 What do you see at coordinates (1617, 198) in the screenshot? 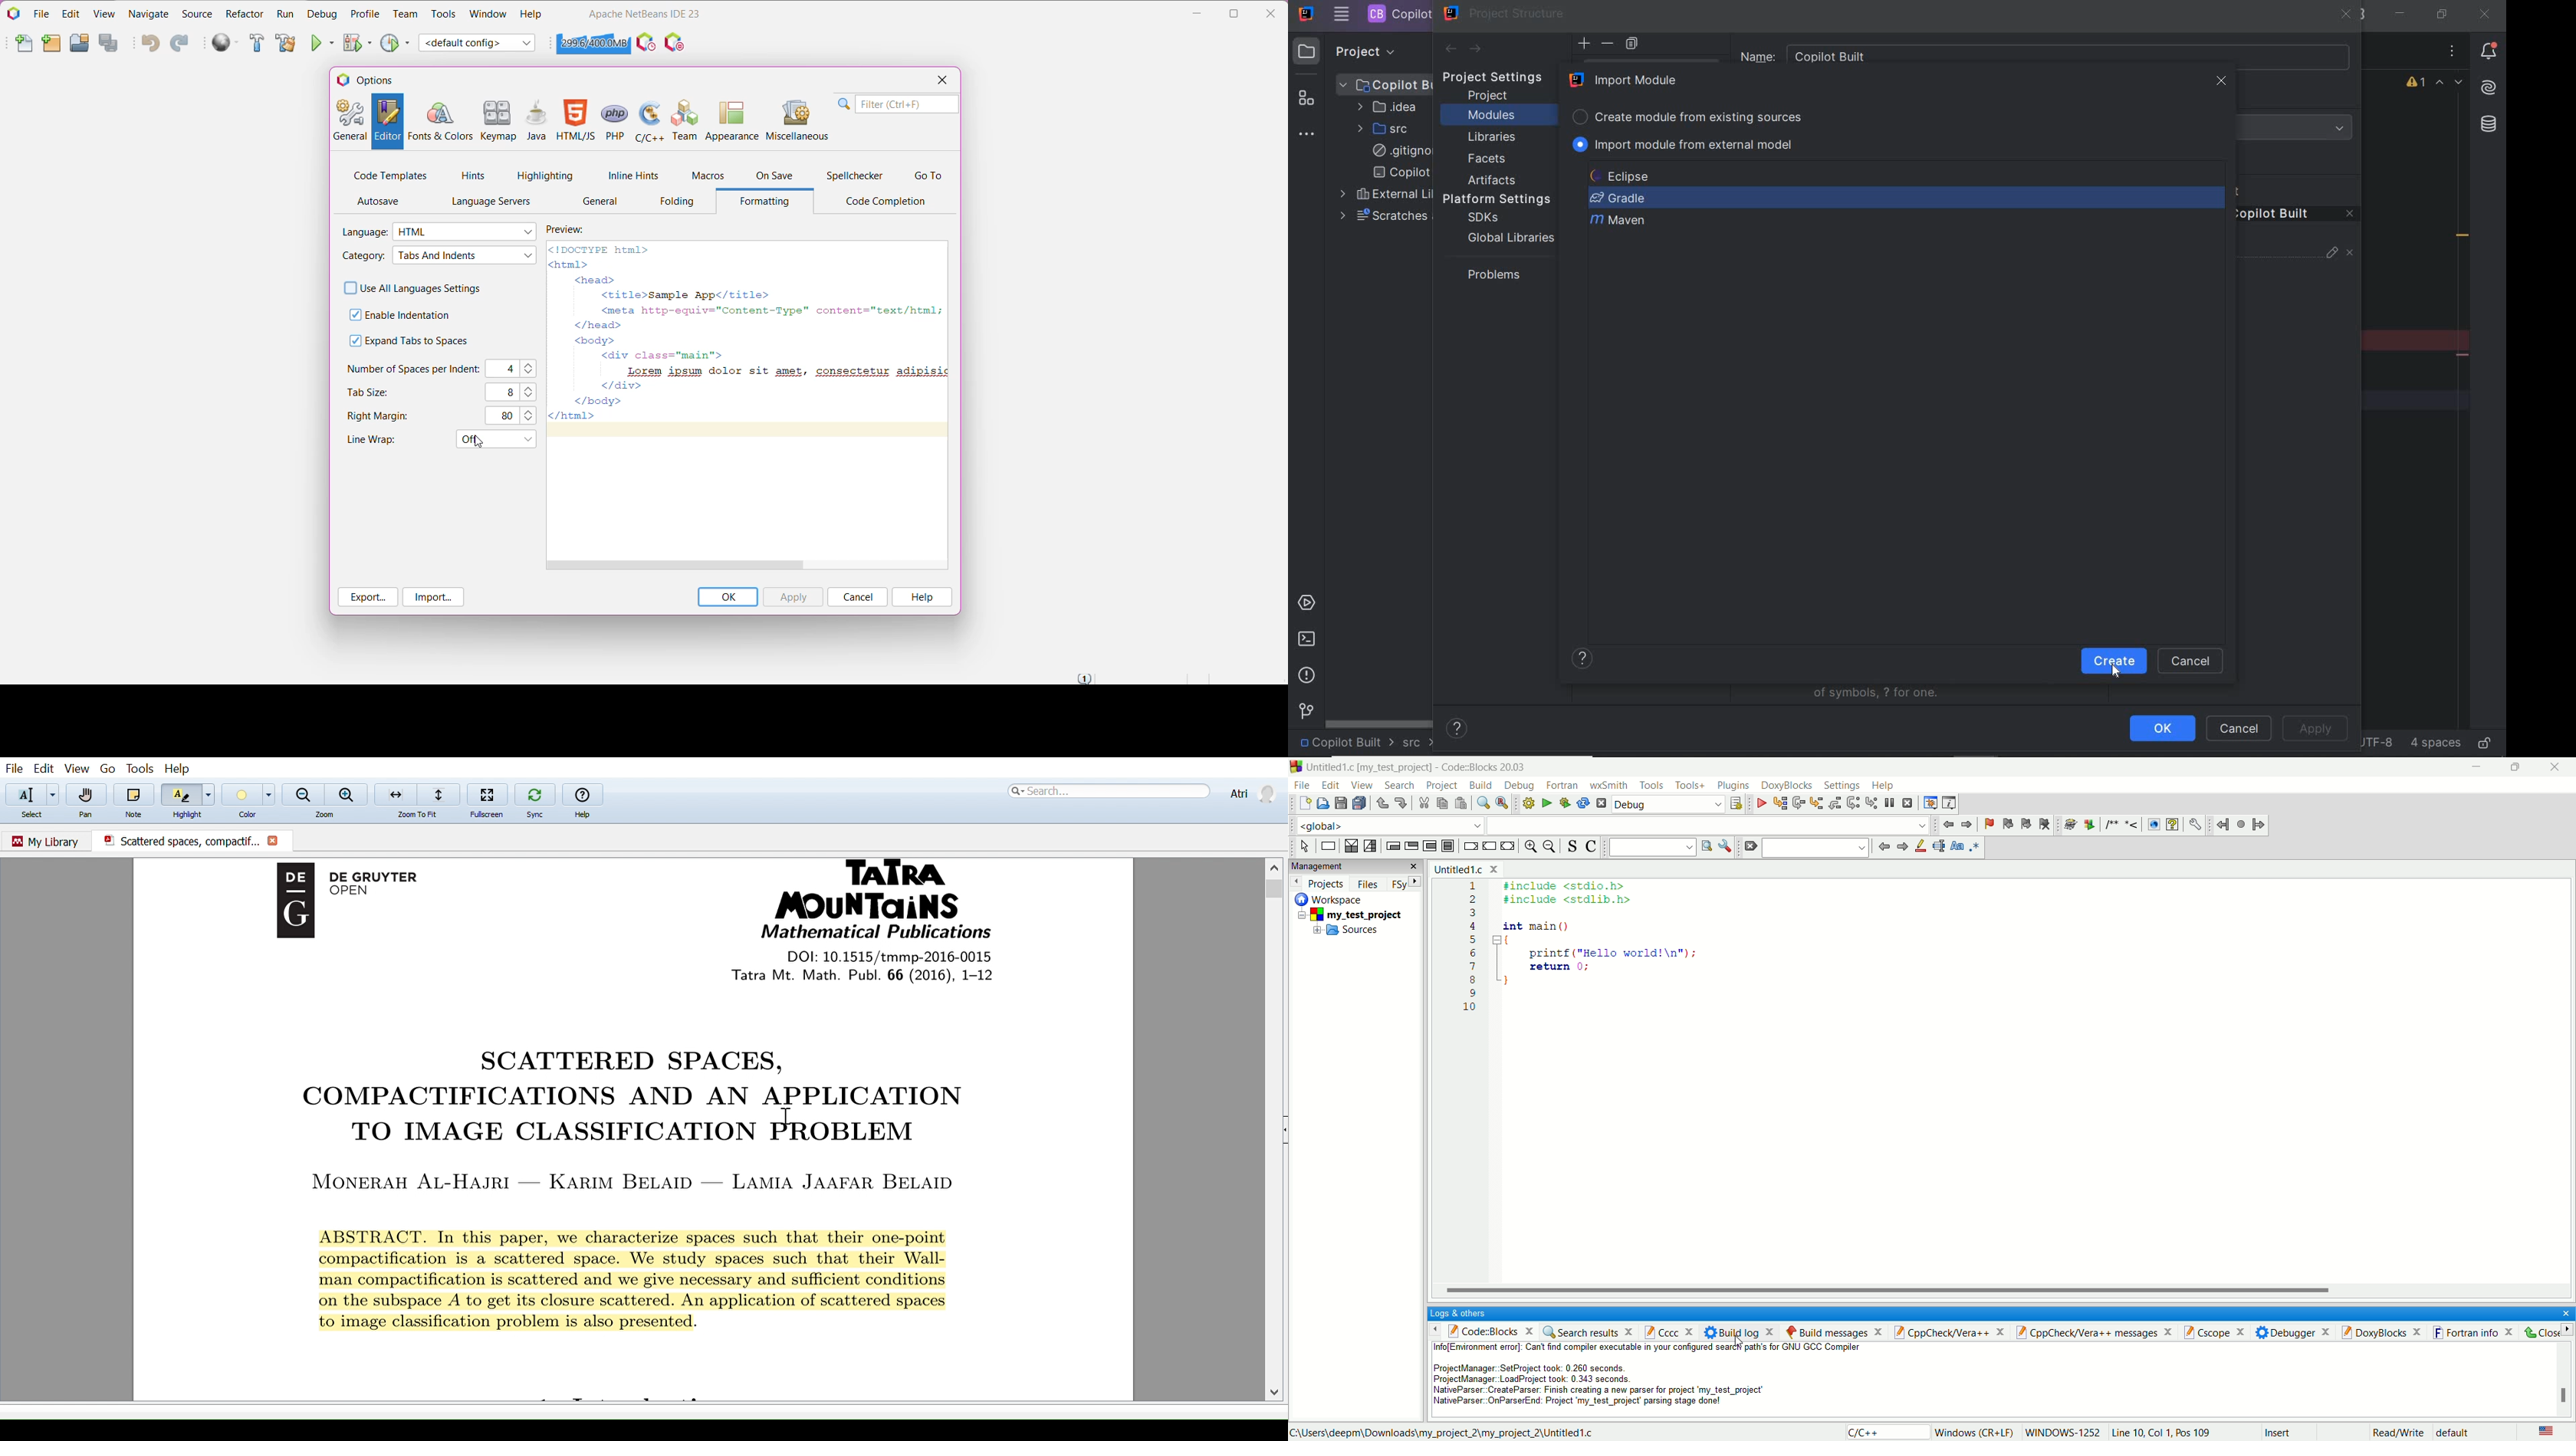
I see `GRADLE` at bounding box center [1617, 198].